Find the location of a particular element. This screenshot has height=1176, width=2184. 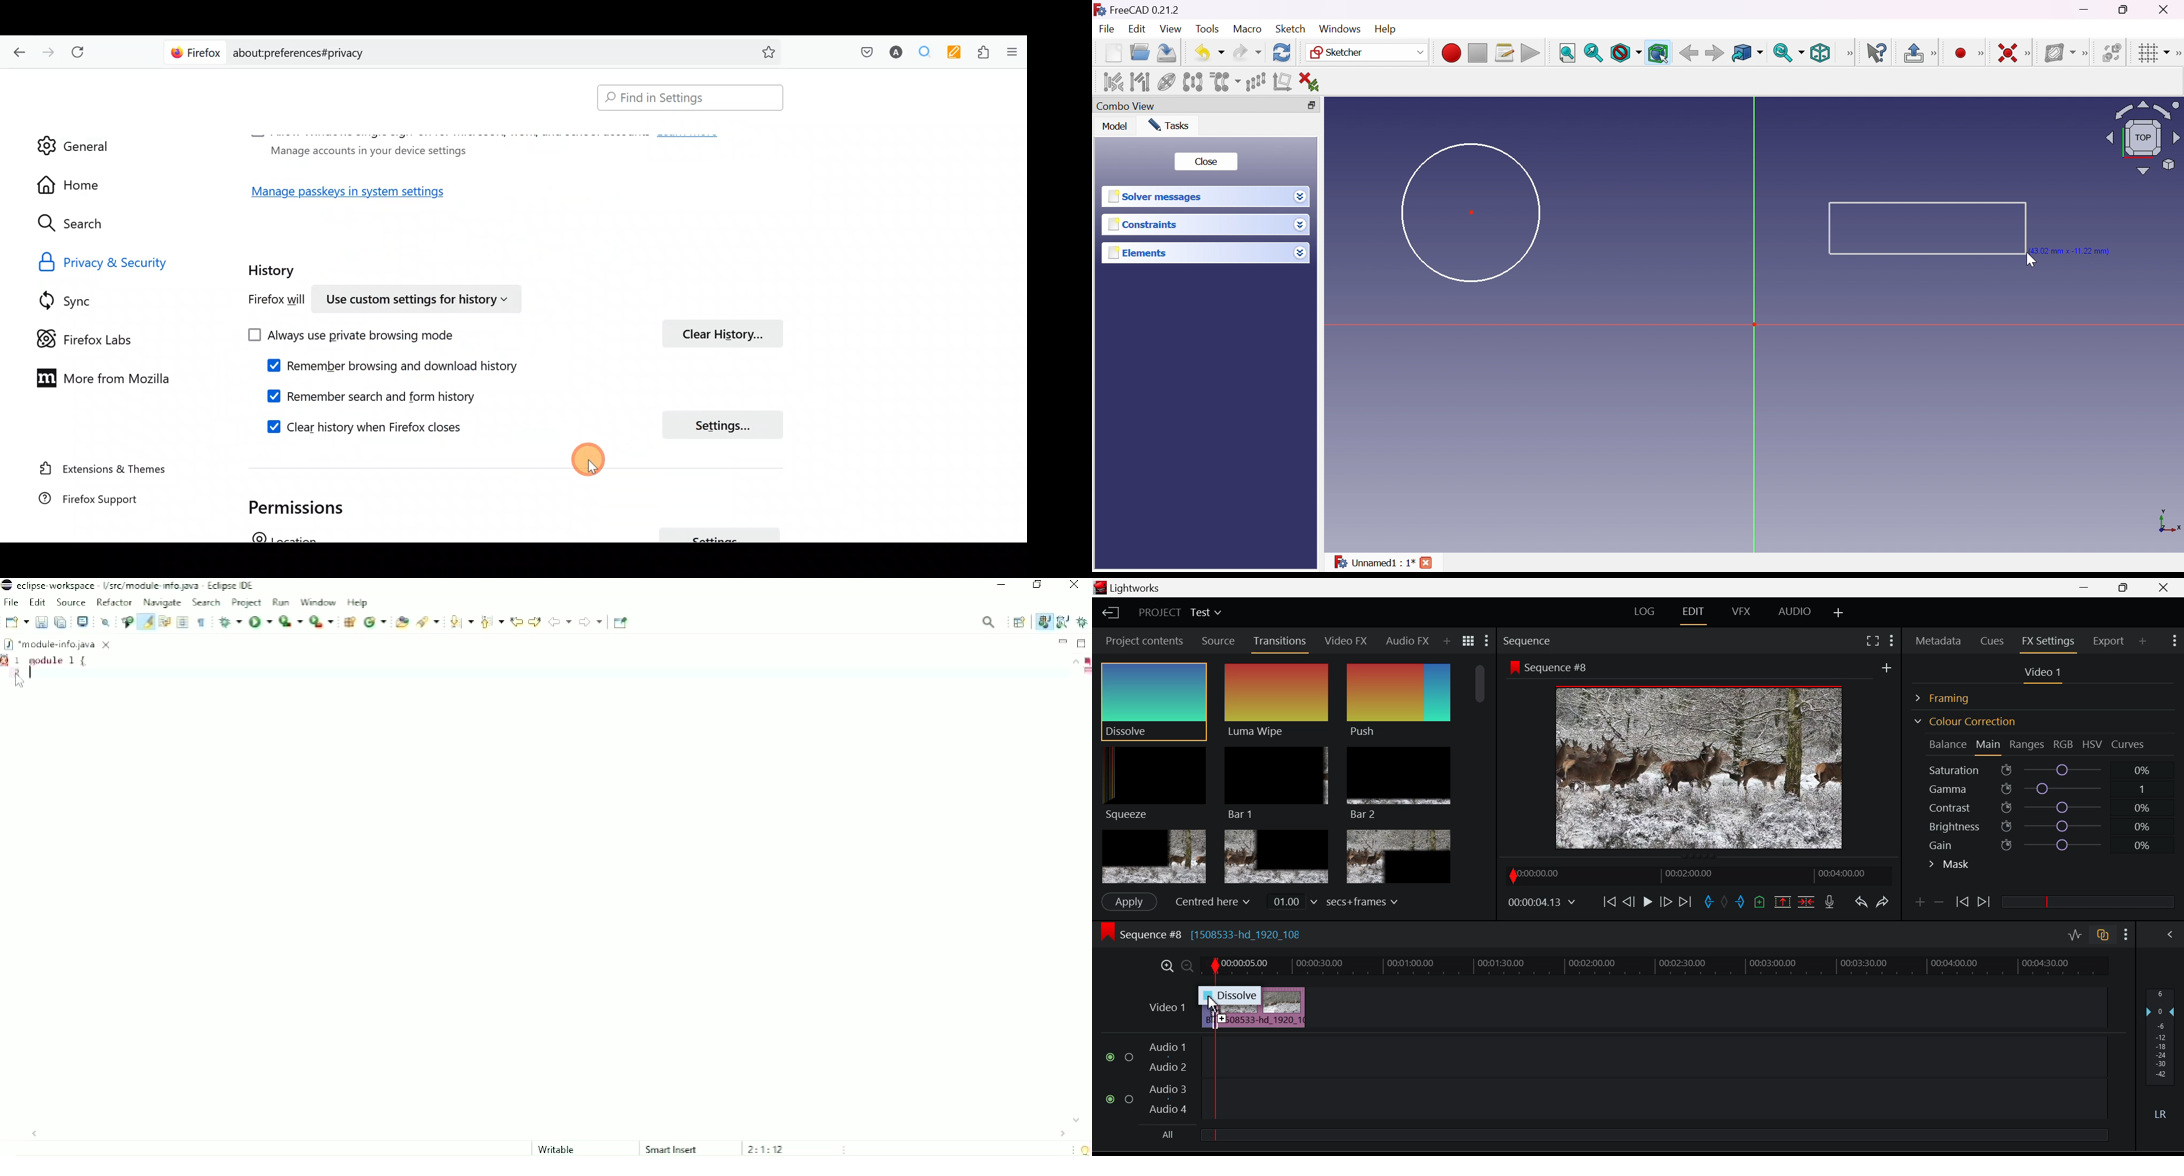

Save All is located at coordinates (61, 622).